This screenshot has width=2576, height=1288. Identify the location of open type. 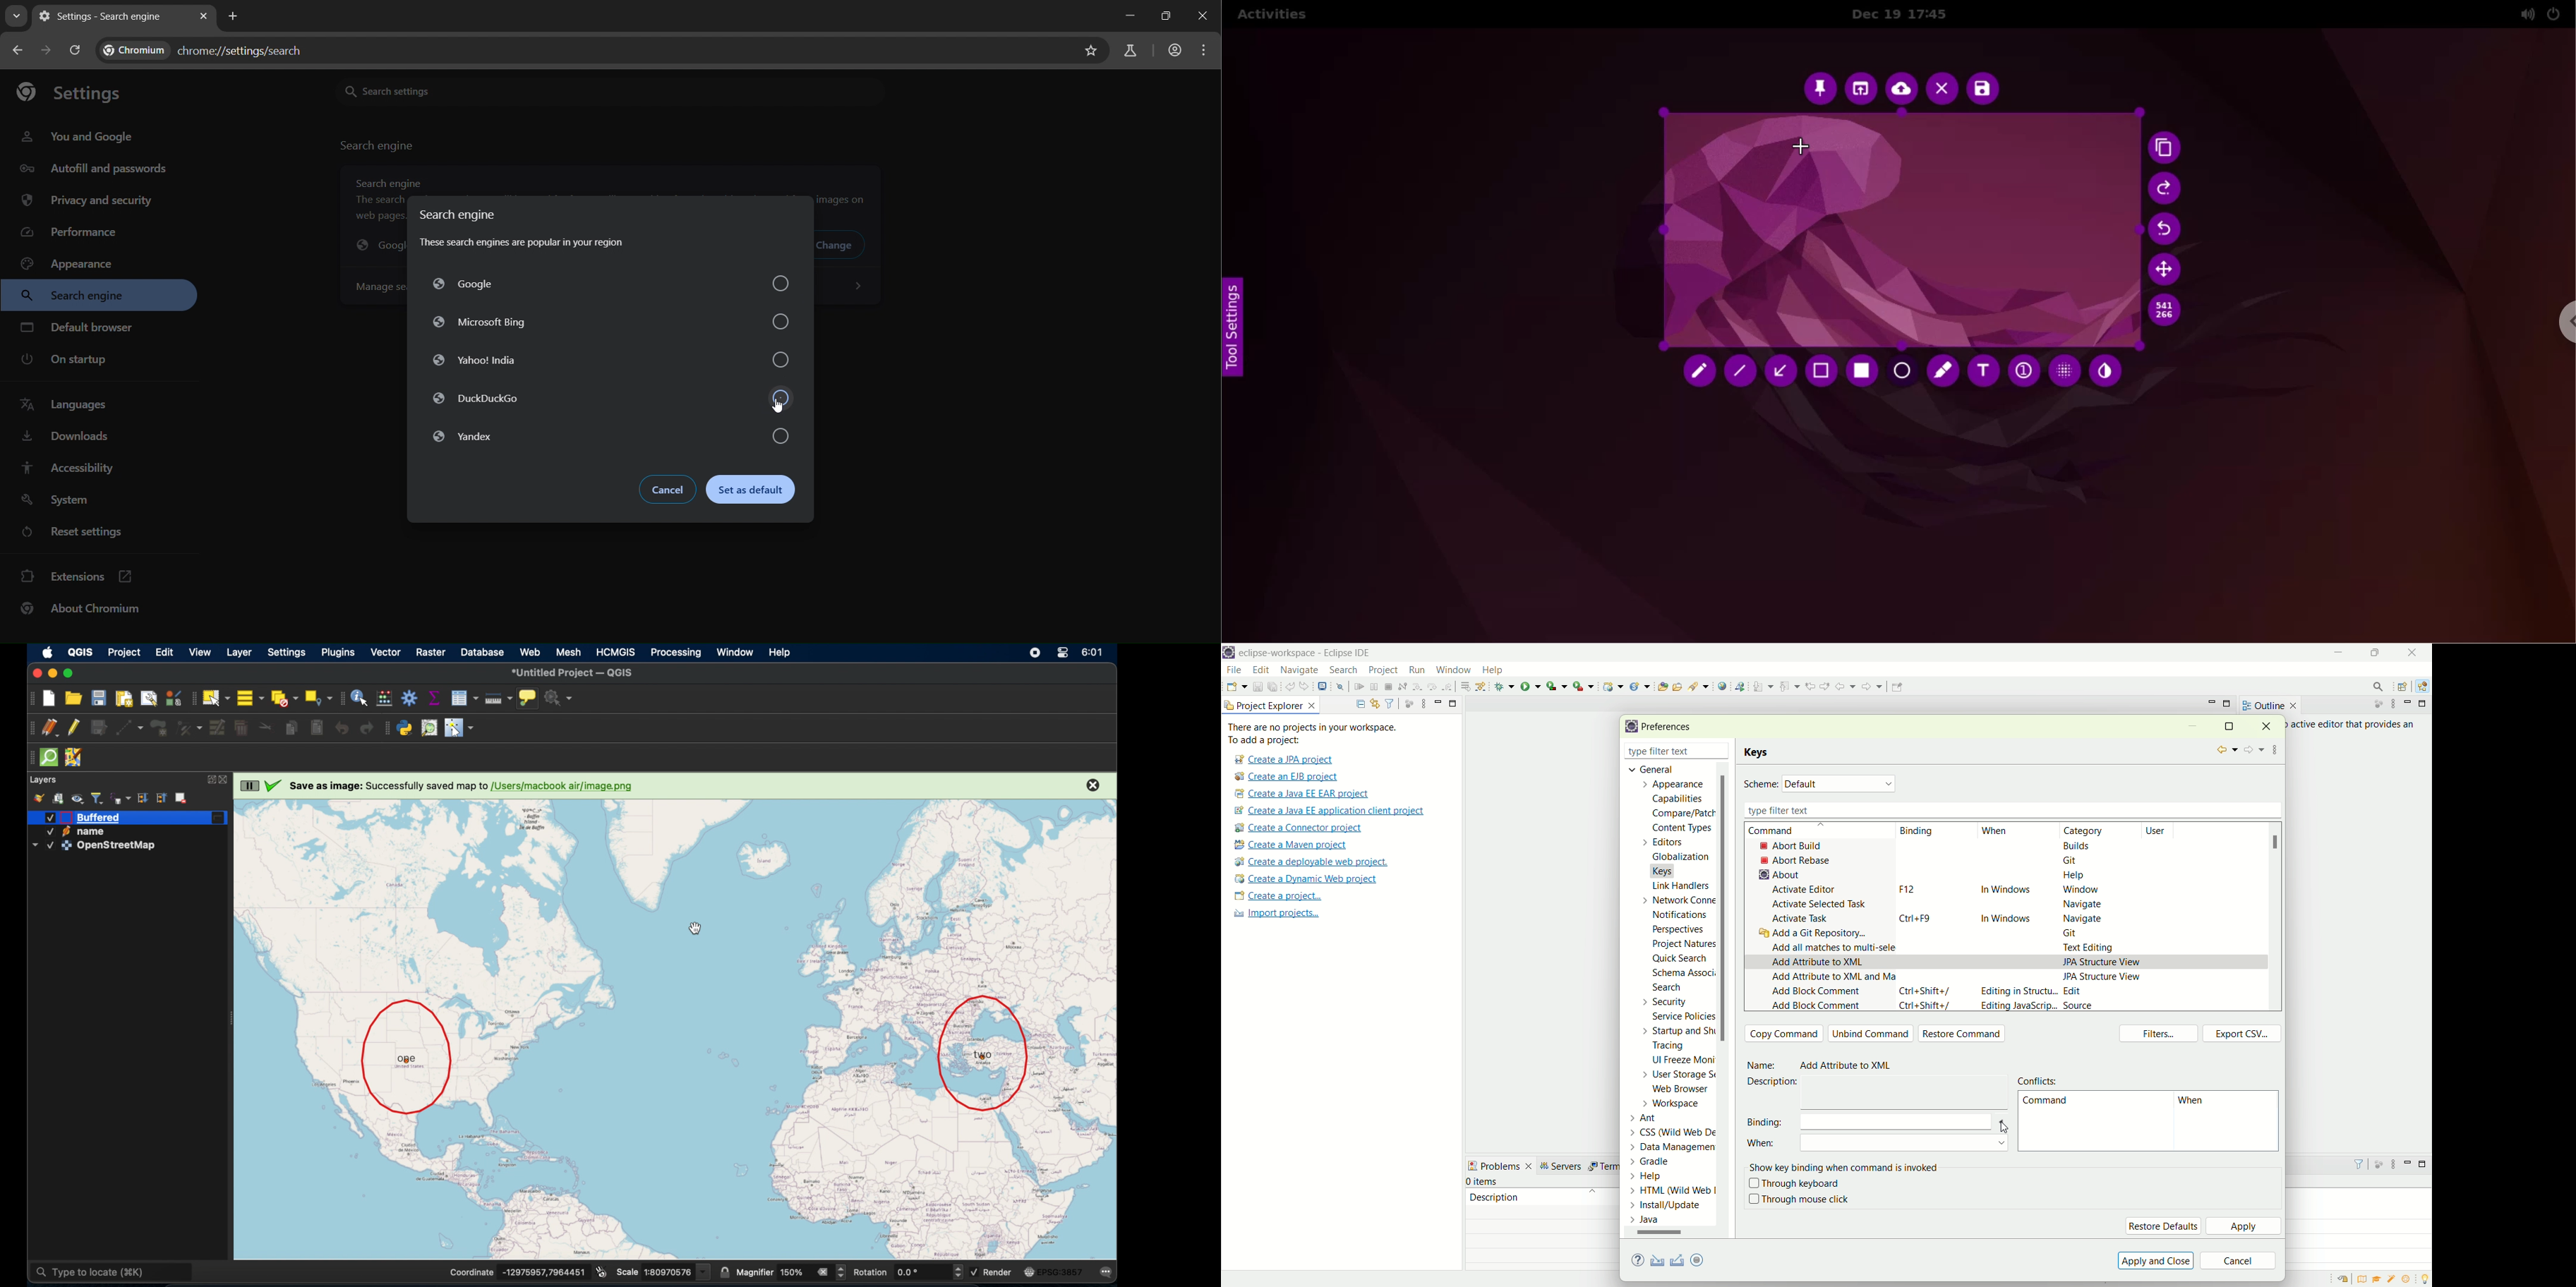
(1662, 686).